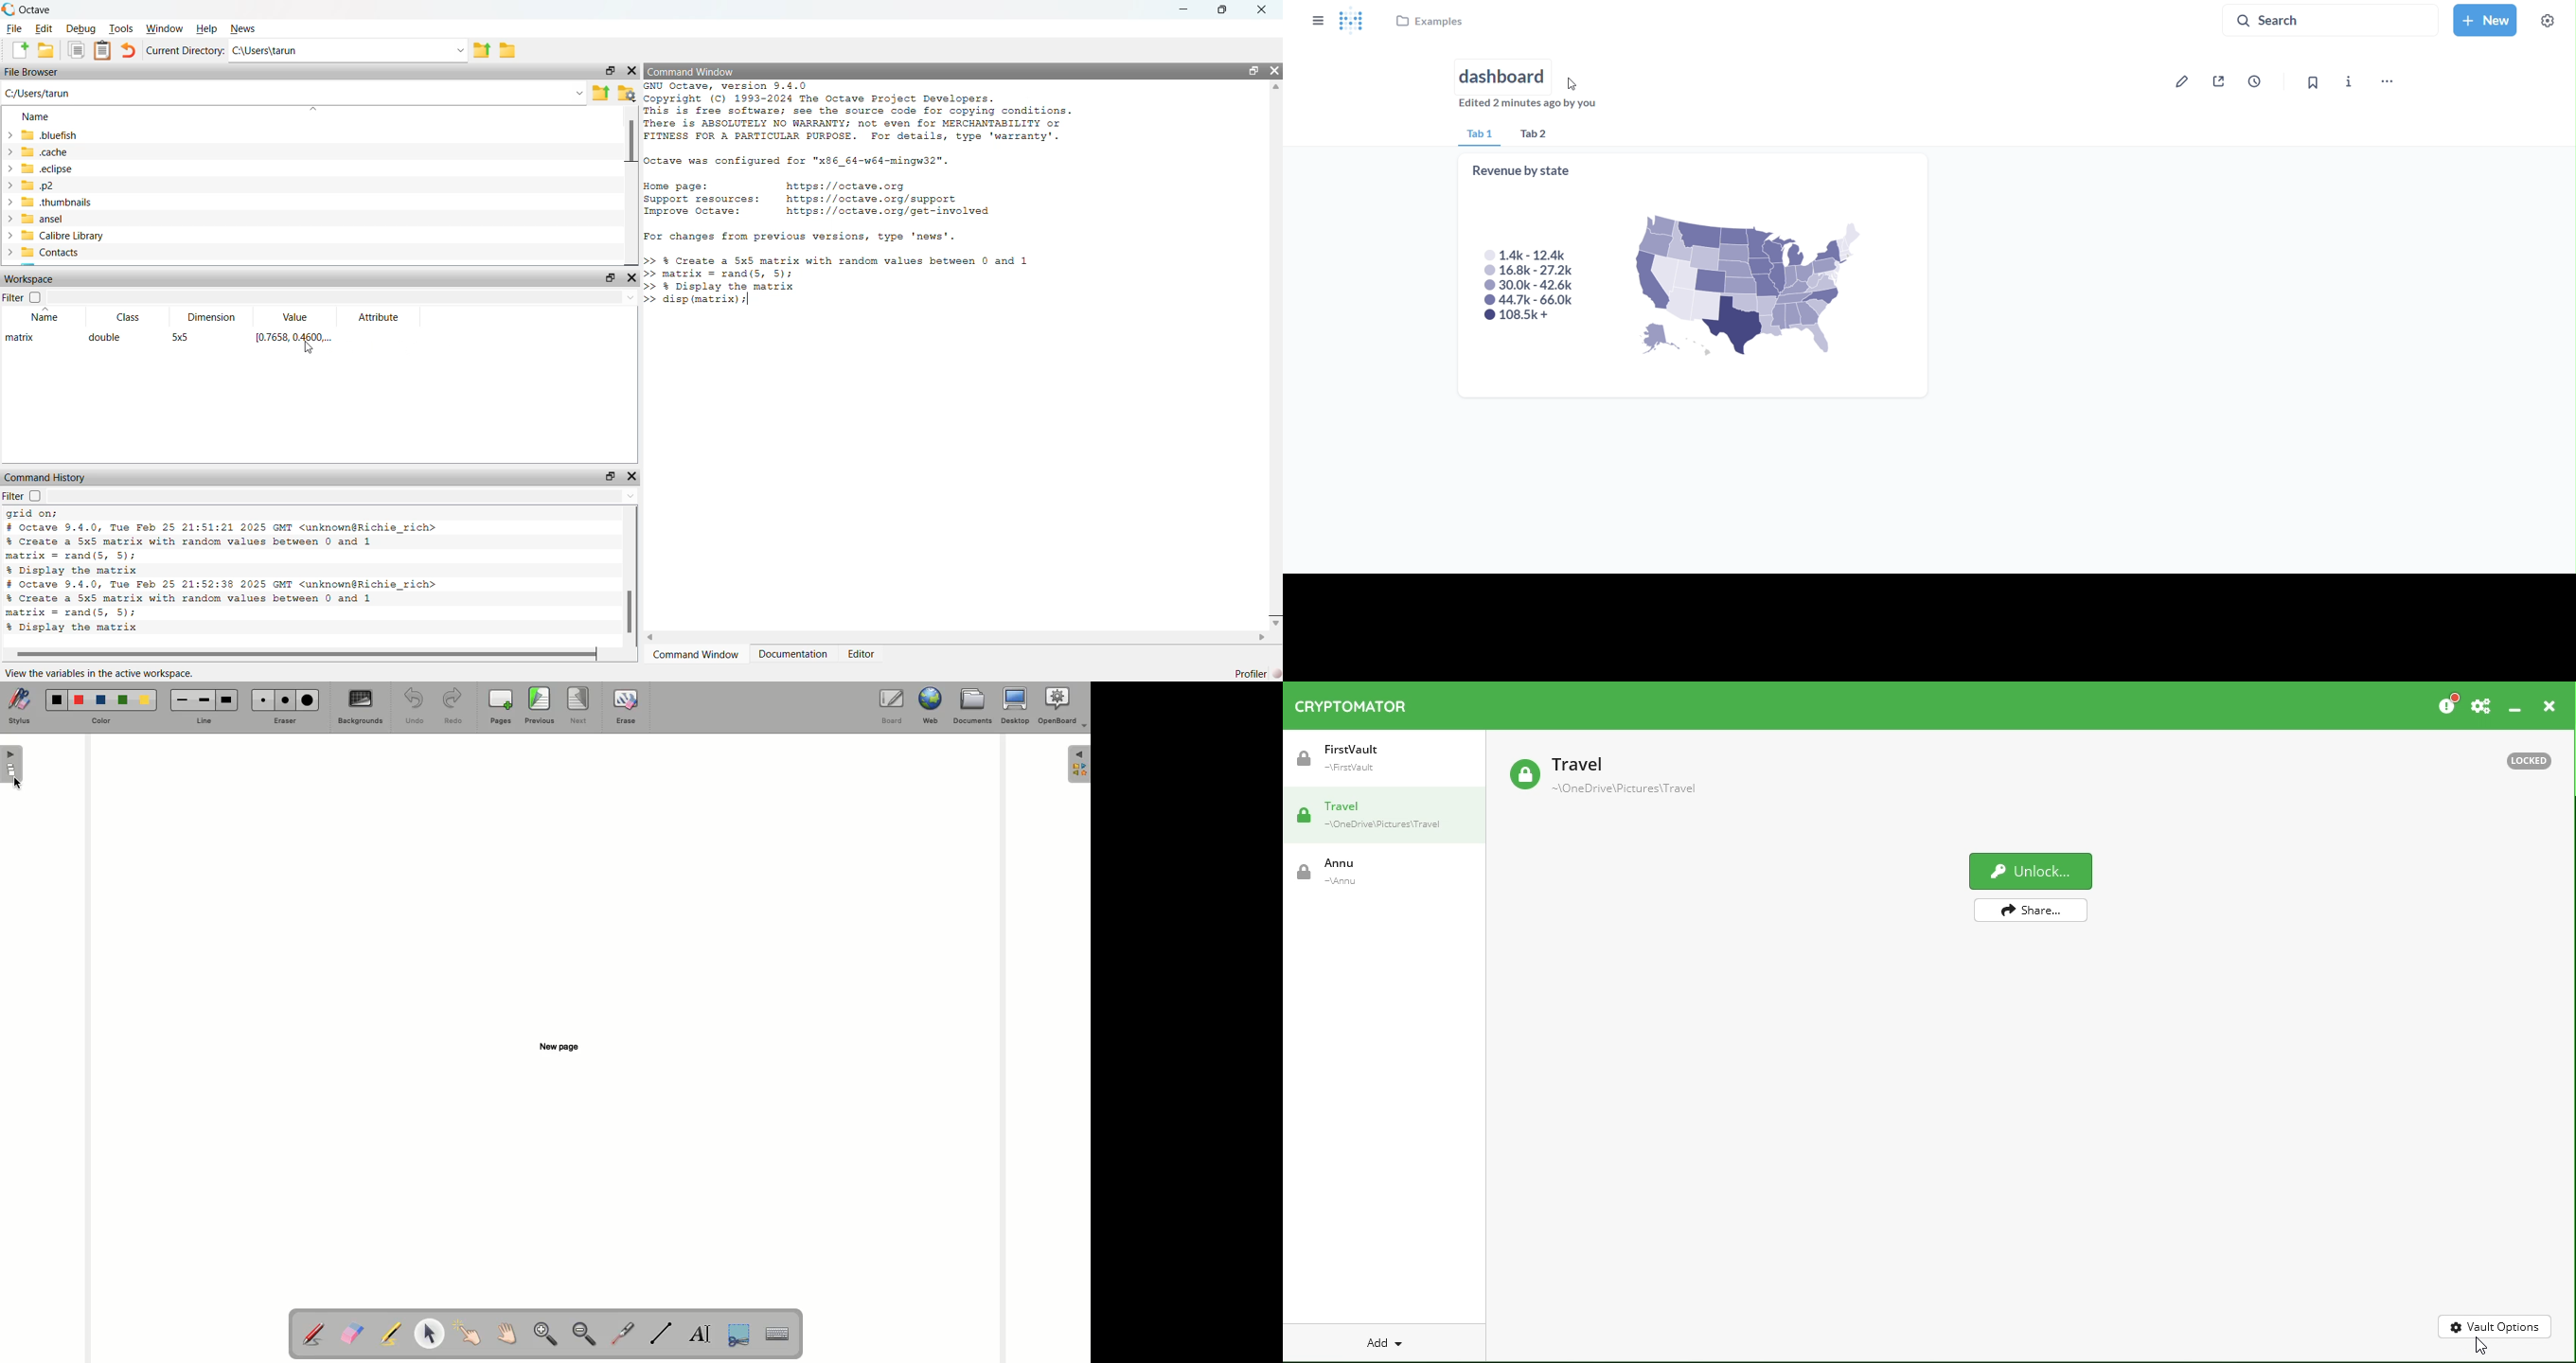 The width and height of the screenshot is (2576, 1372). I want to click on Workspace, so click(35, 279).